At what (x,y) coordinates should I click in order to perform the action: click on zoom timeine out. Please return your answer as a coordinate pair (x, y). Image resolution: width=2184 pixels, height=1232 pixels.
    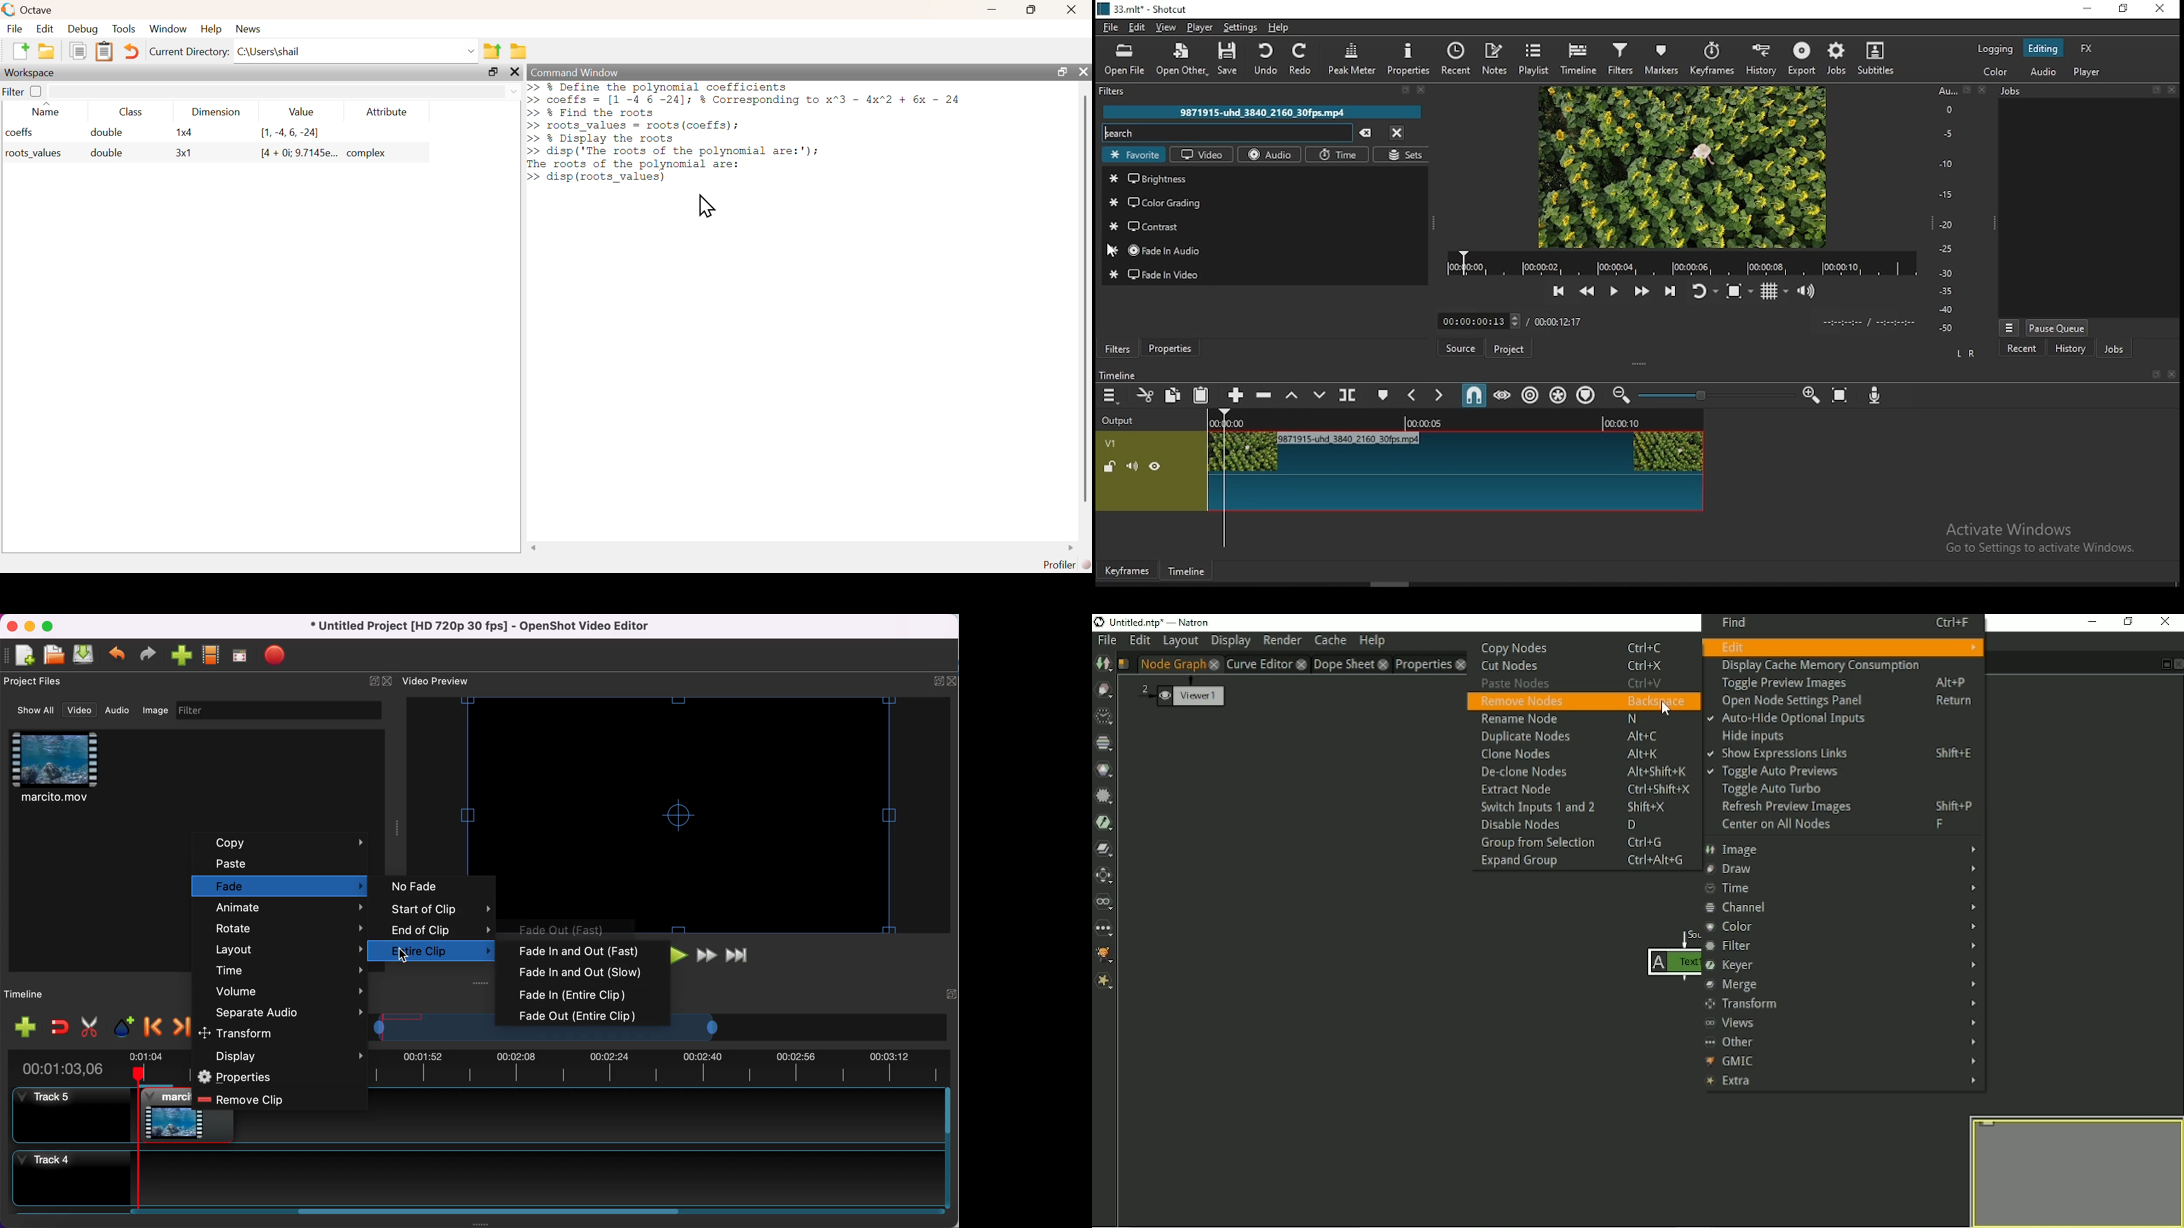
    Looking at the image, I should click on (1620, 397).